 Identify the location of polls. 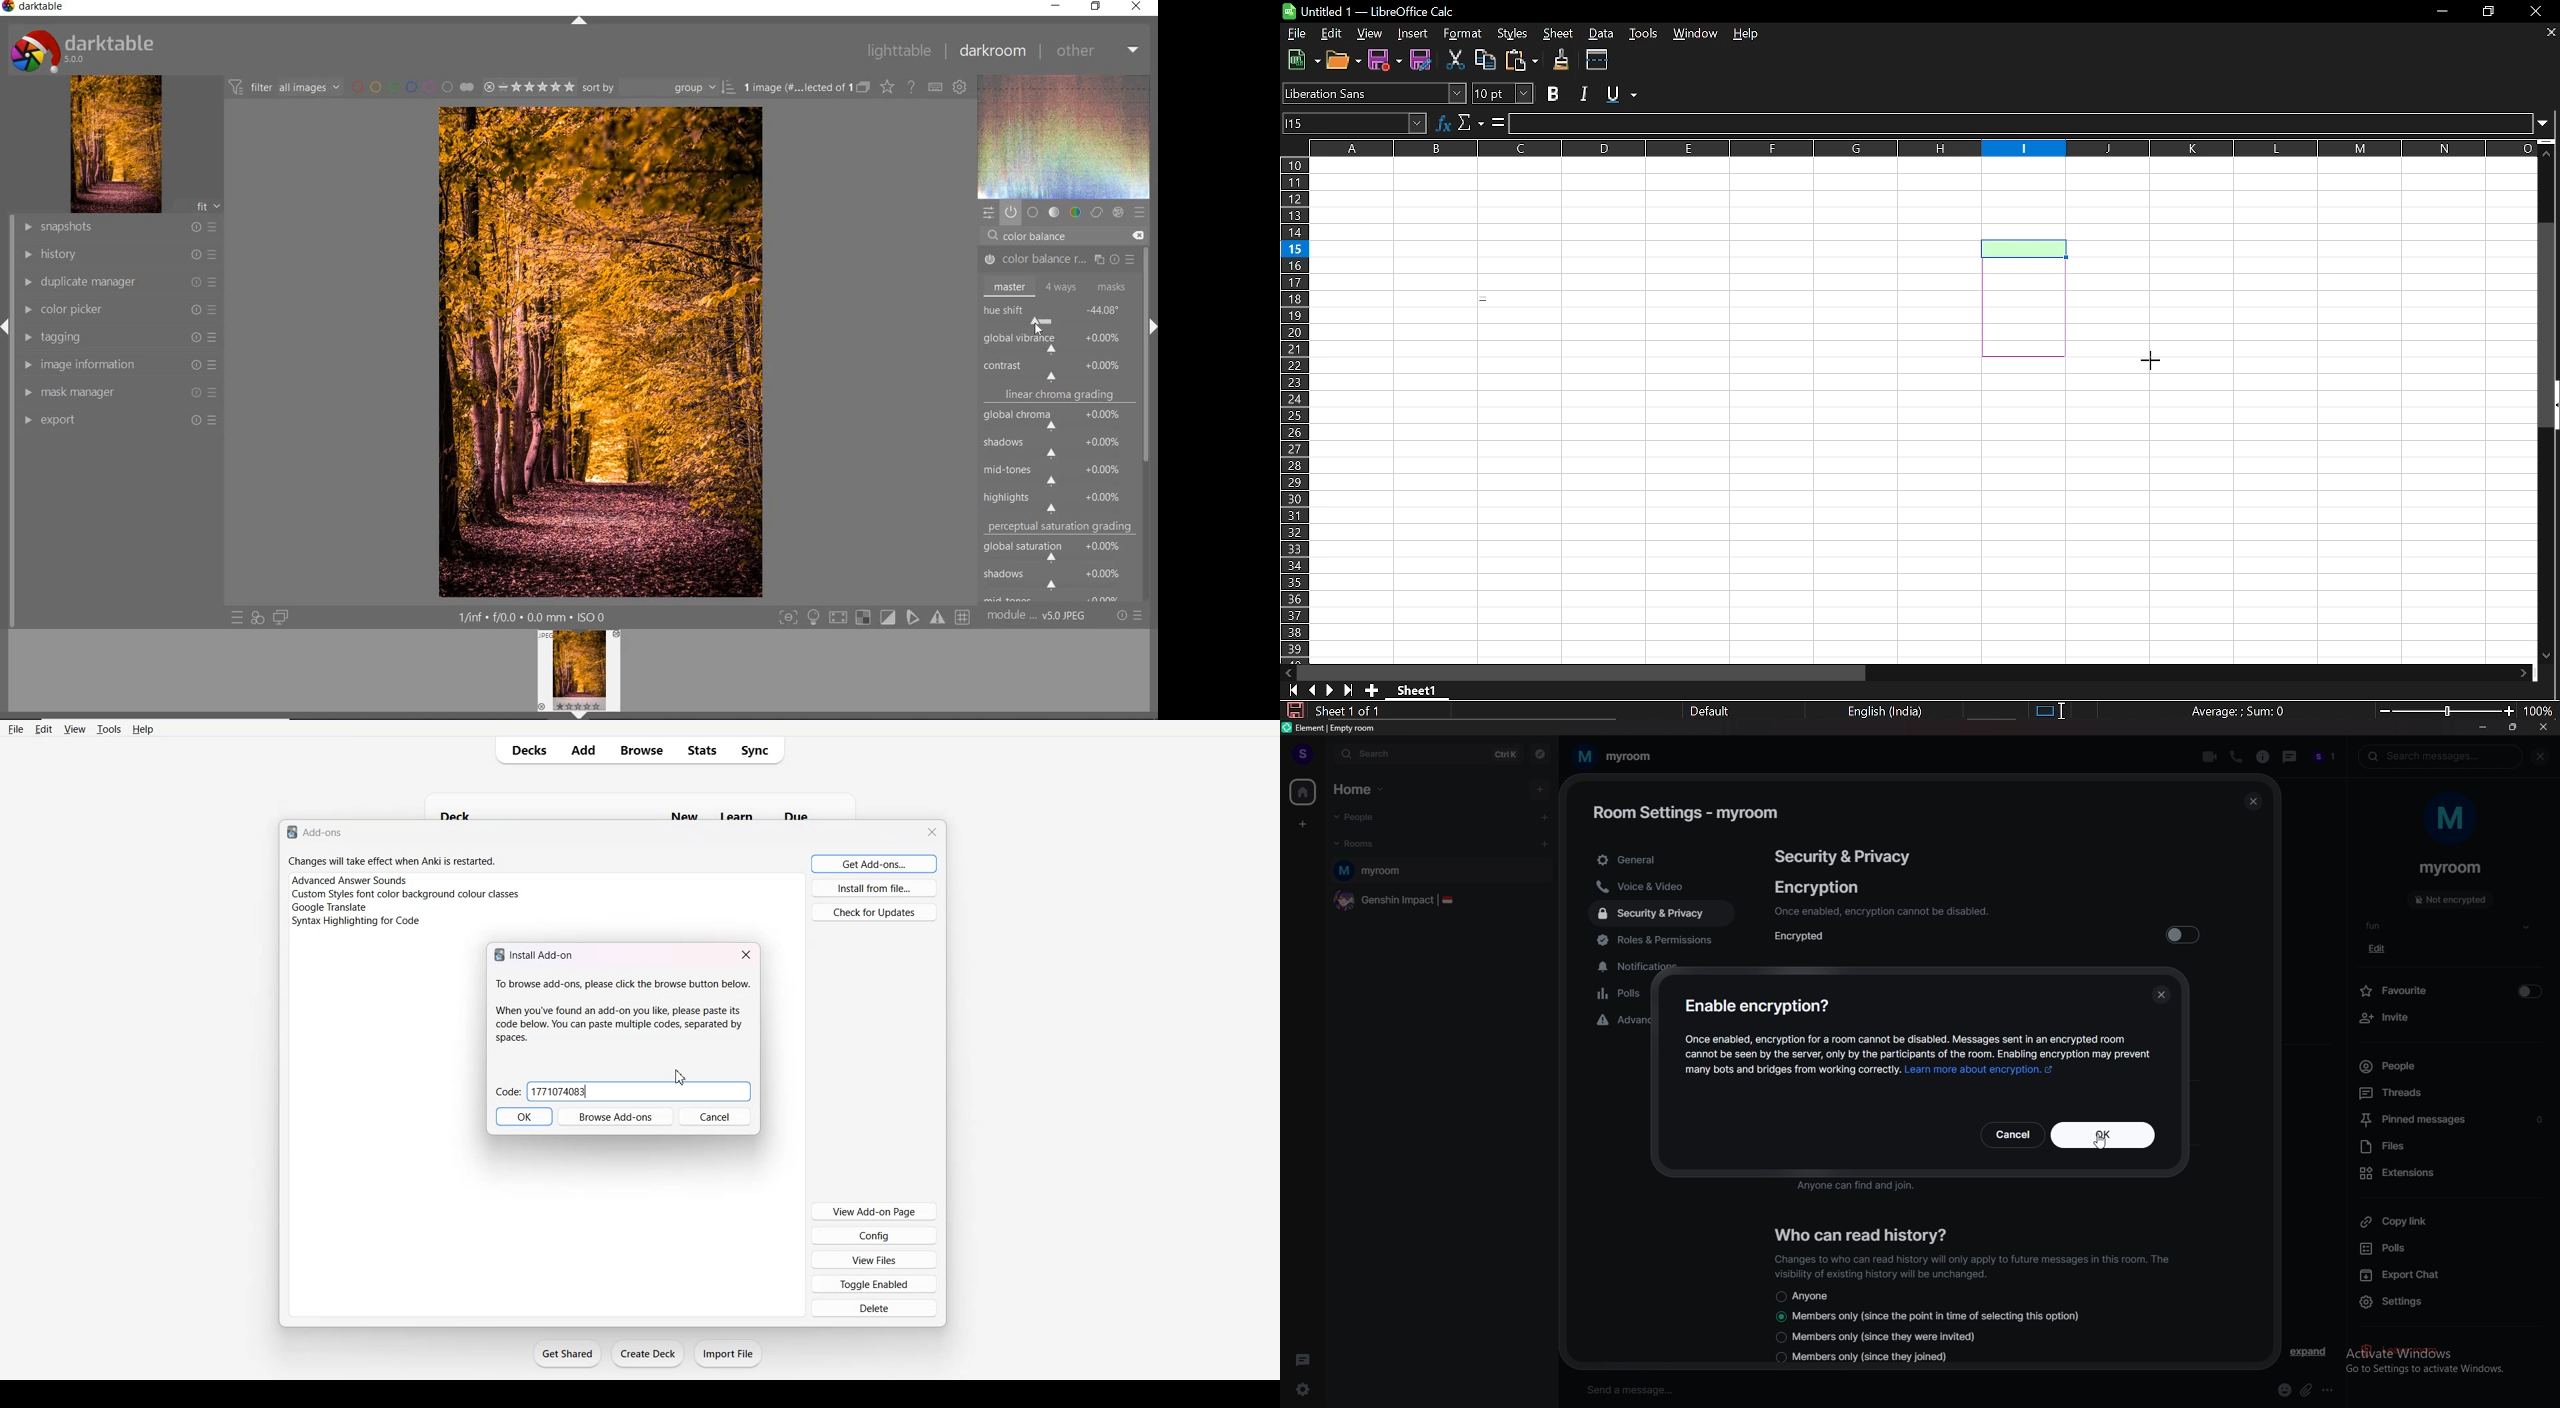
(2451, 1247).